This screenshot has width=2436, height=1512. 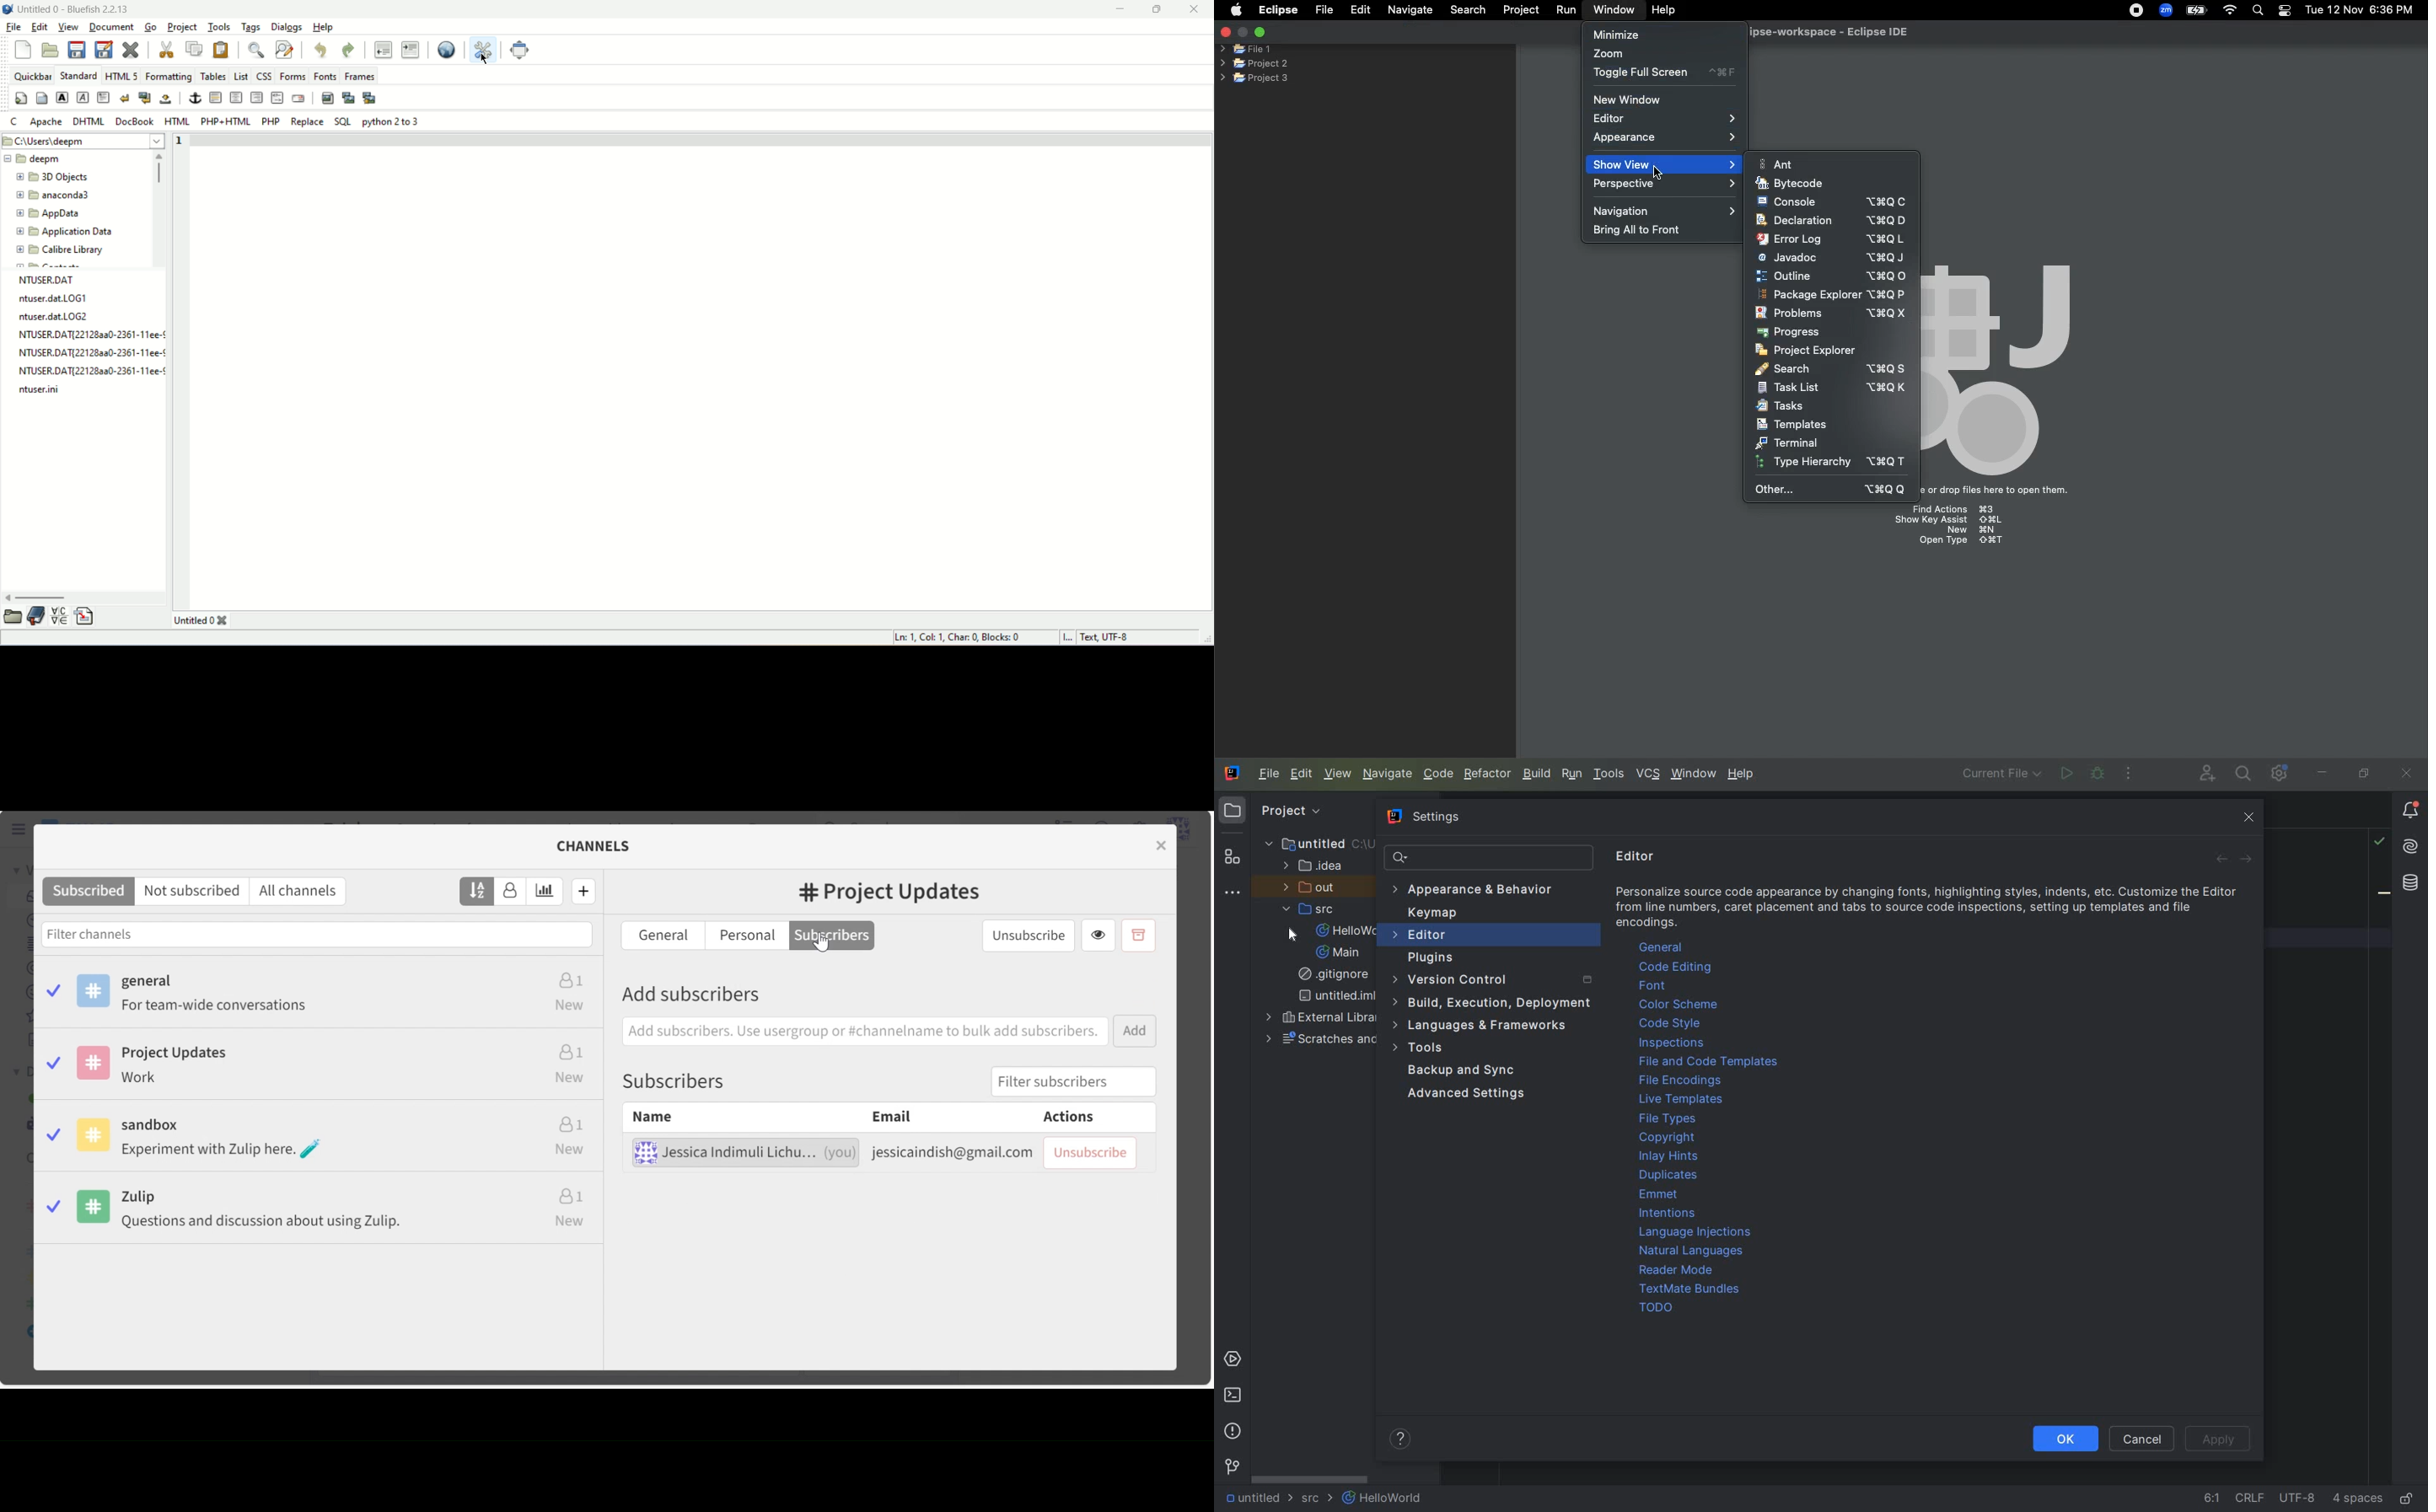 What do you see at coordinates (45, 391) in the screenshot?
I see `ntuser.ini` at bounding box center [45, 391].